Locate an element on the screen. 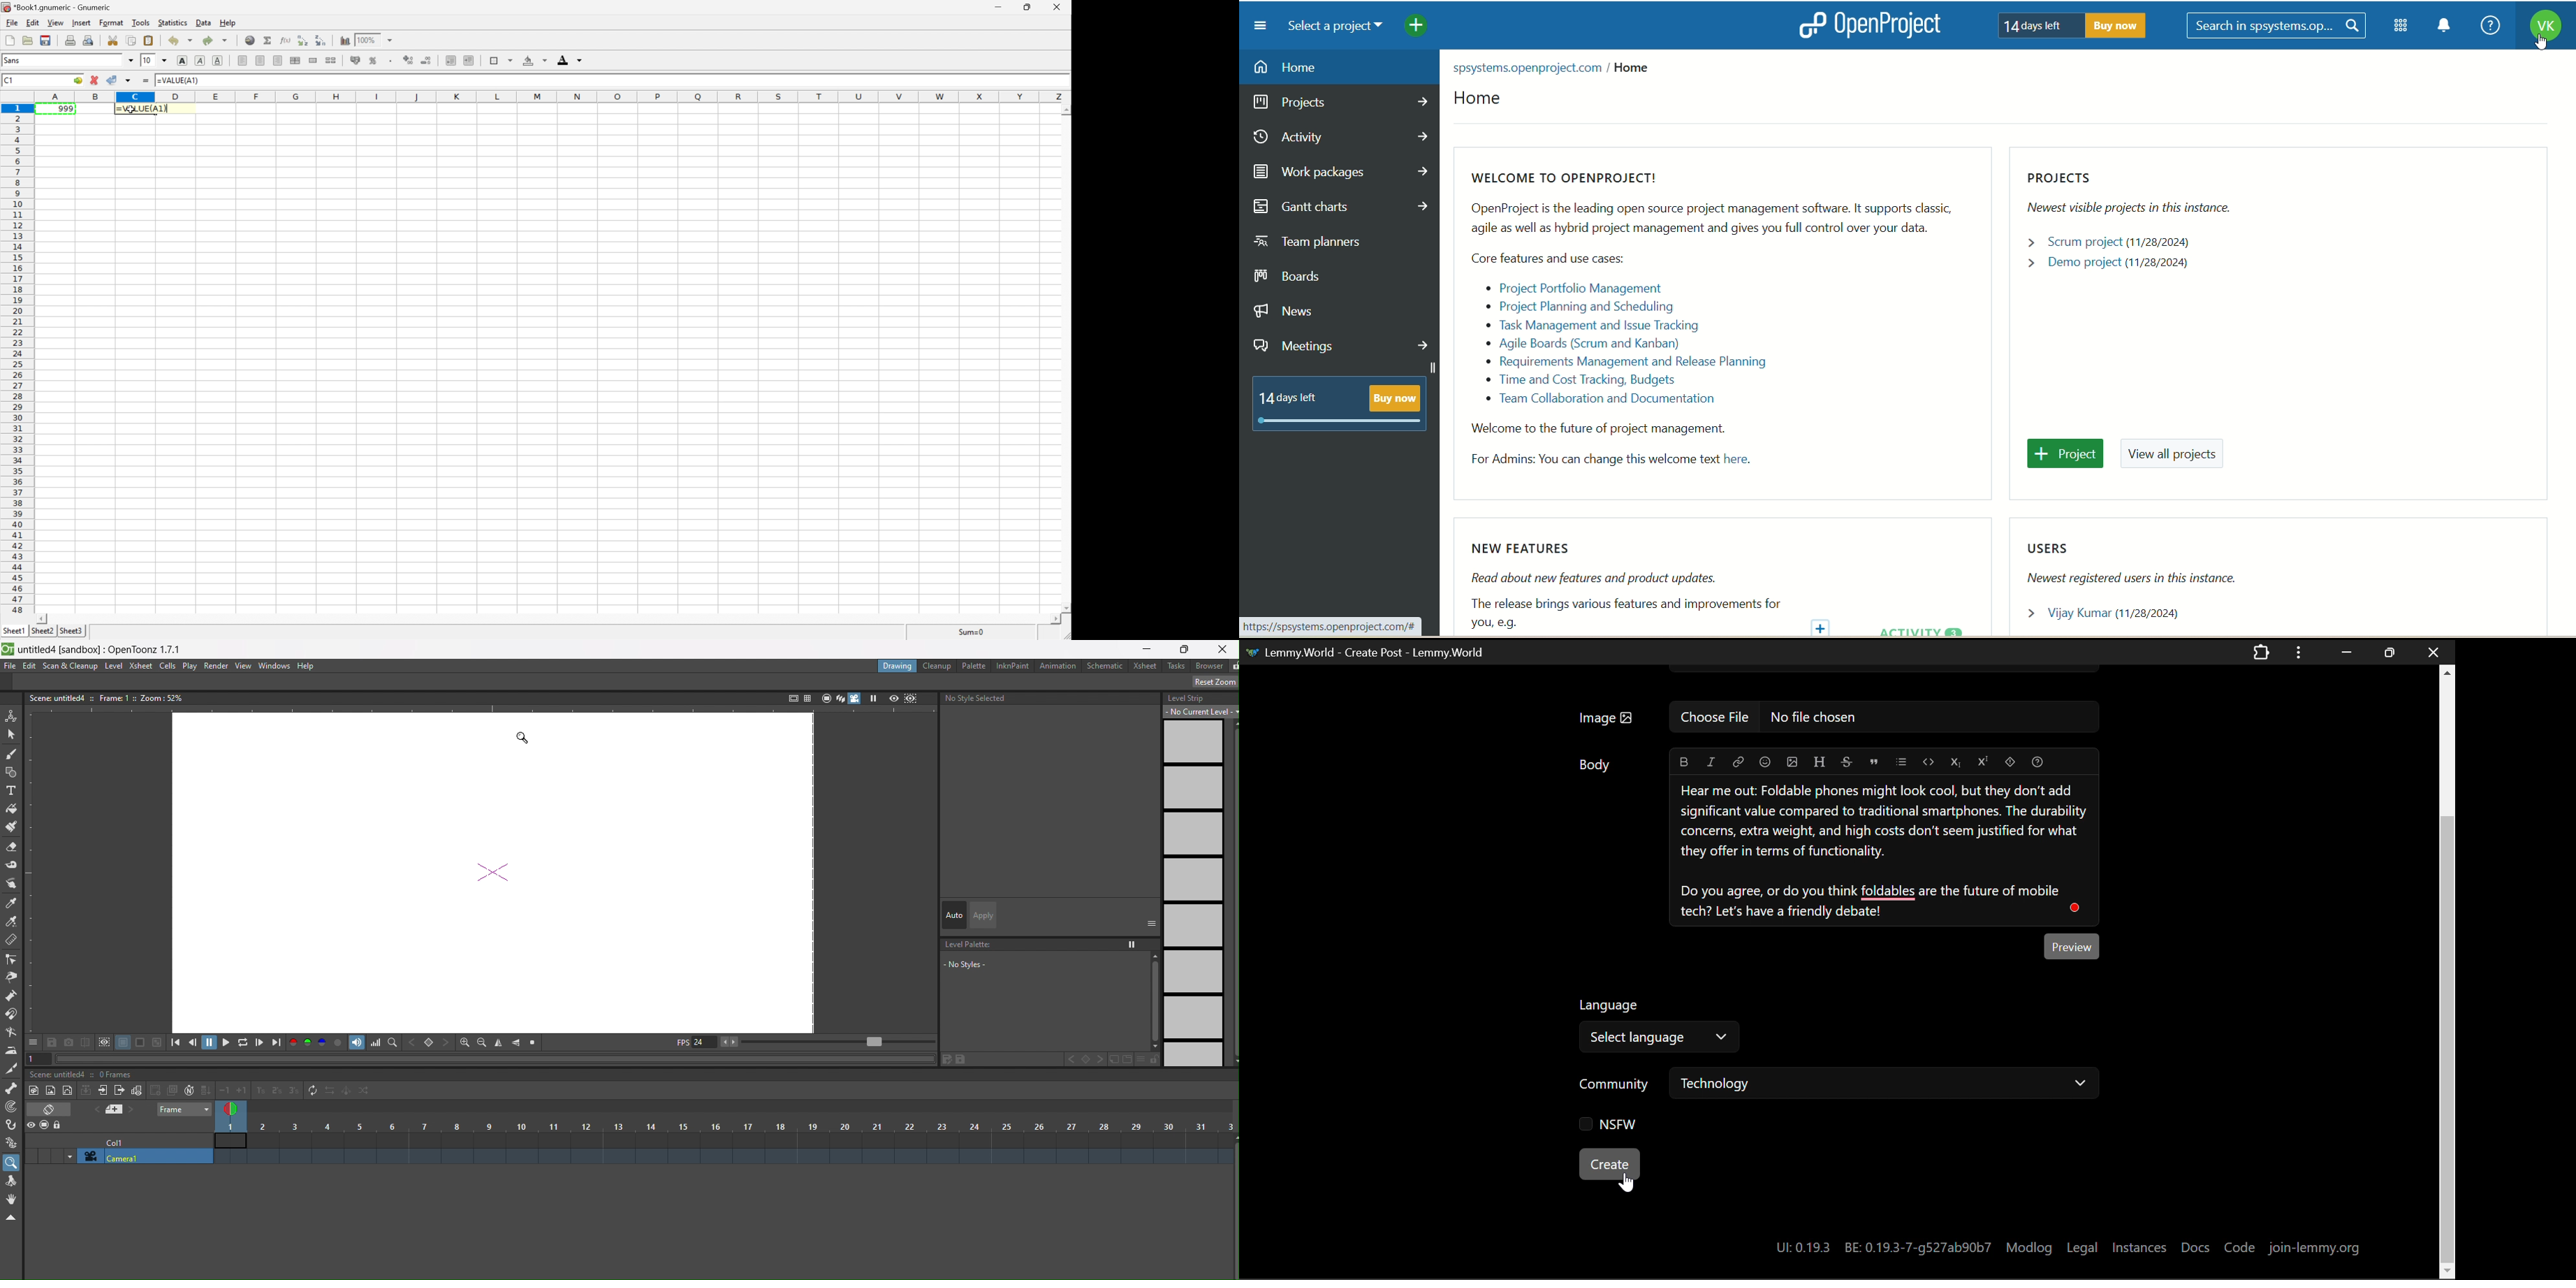 The width and height of the screenshot is (2576, 1288). Unpopular Opinion Explainer is located at coordinates (1885, 851).